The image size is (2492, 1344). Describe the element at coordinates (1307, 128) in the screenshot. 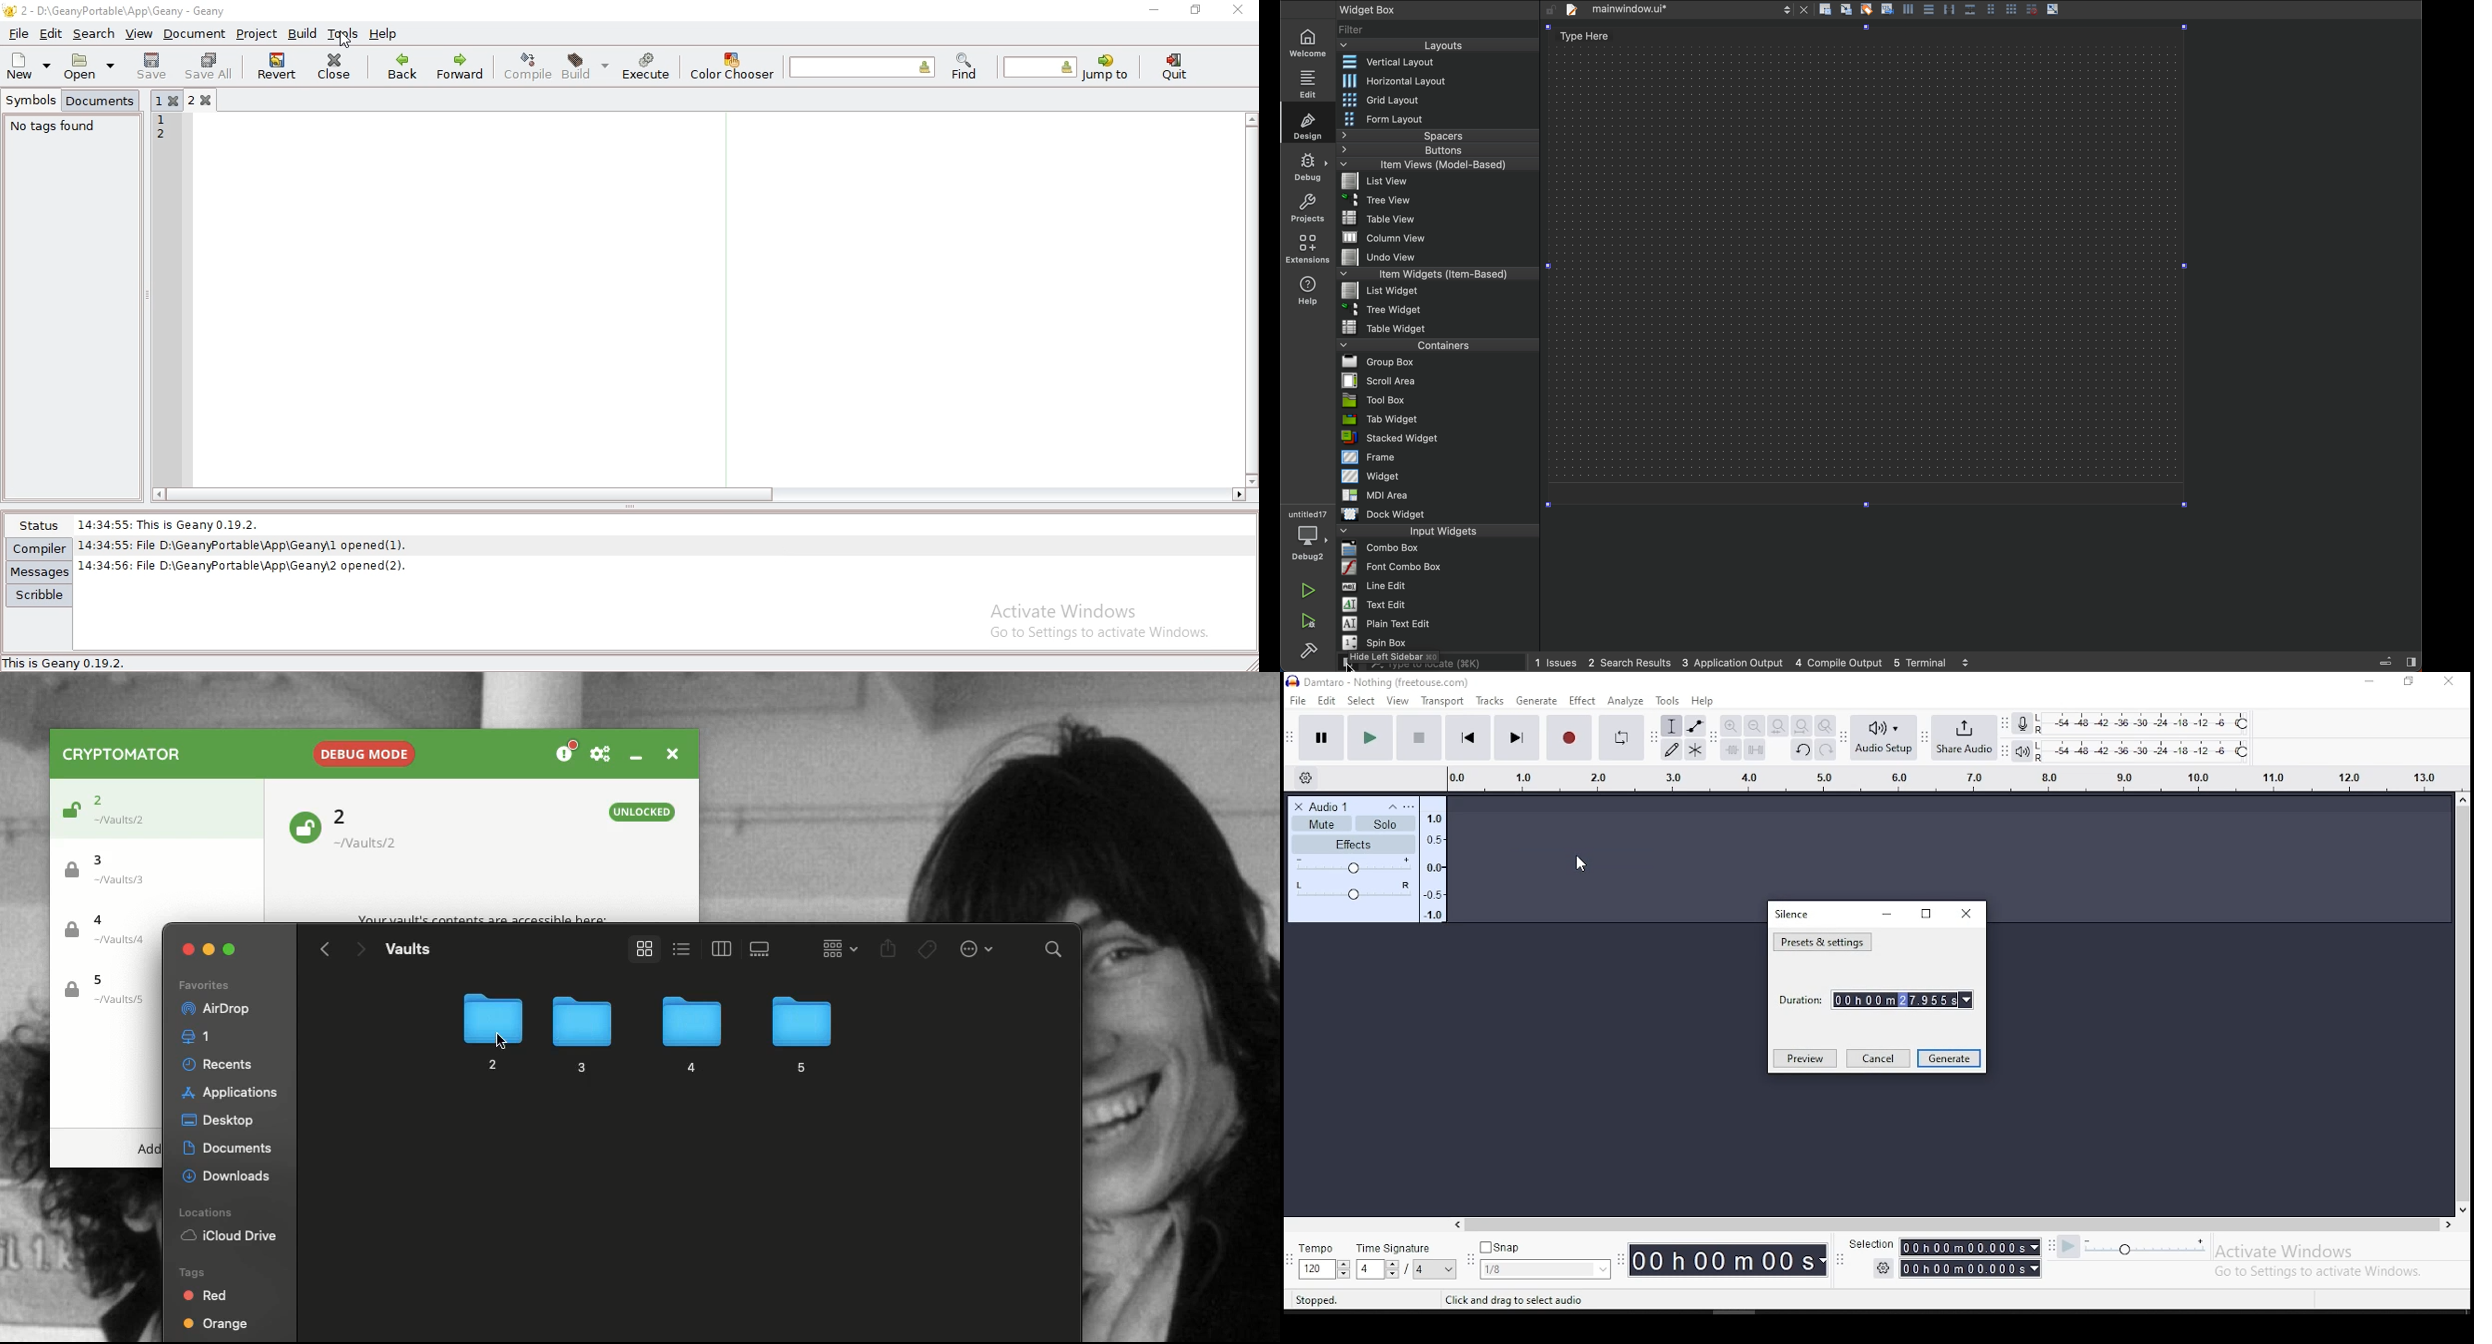

I see `design` at that location.